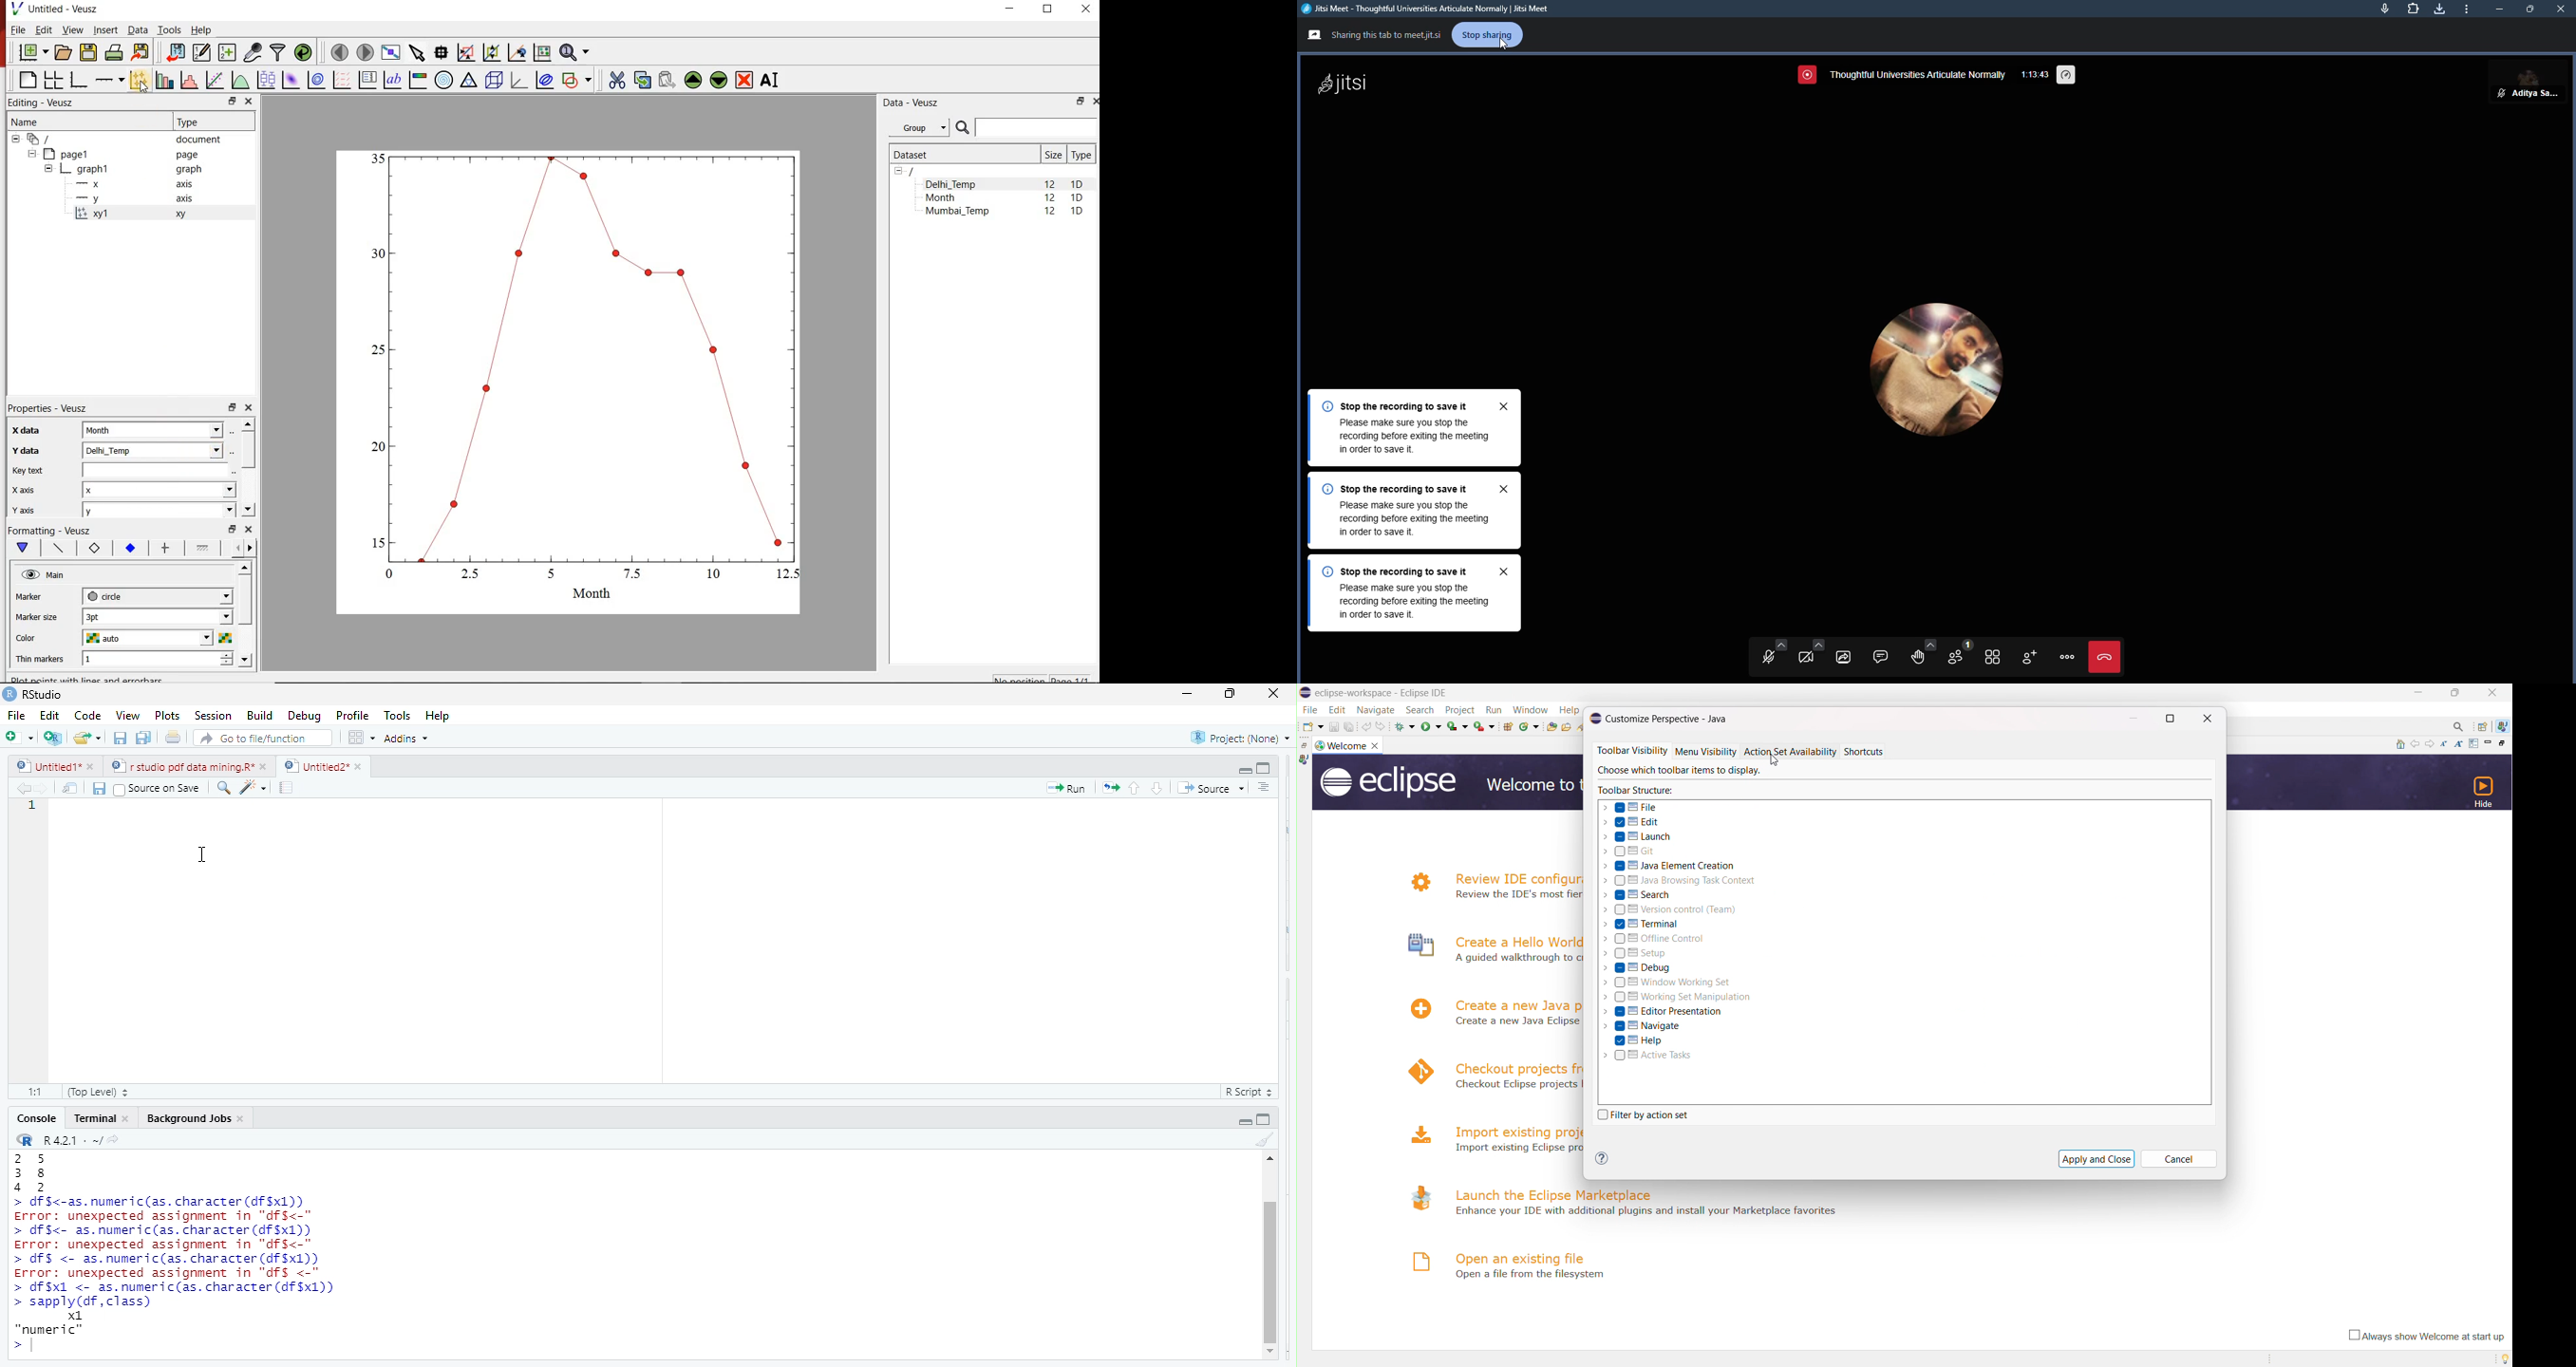 This screenshot has height=1372, width=2576. What do you see at coordinates (128, 715) in the screenshot?
I see `View` at bounding box center [128, 715].